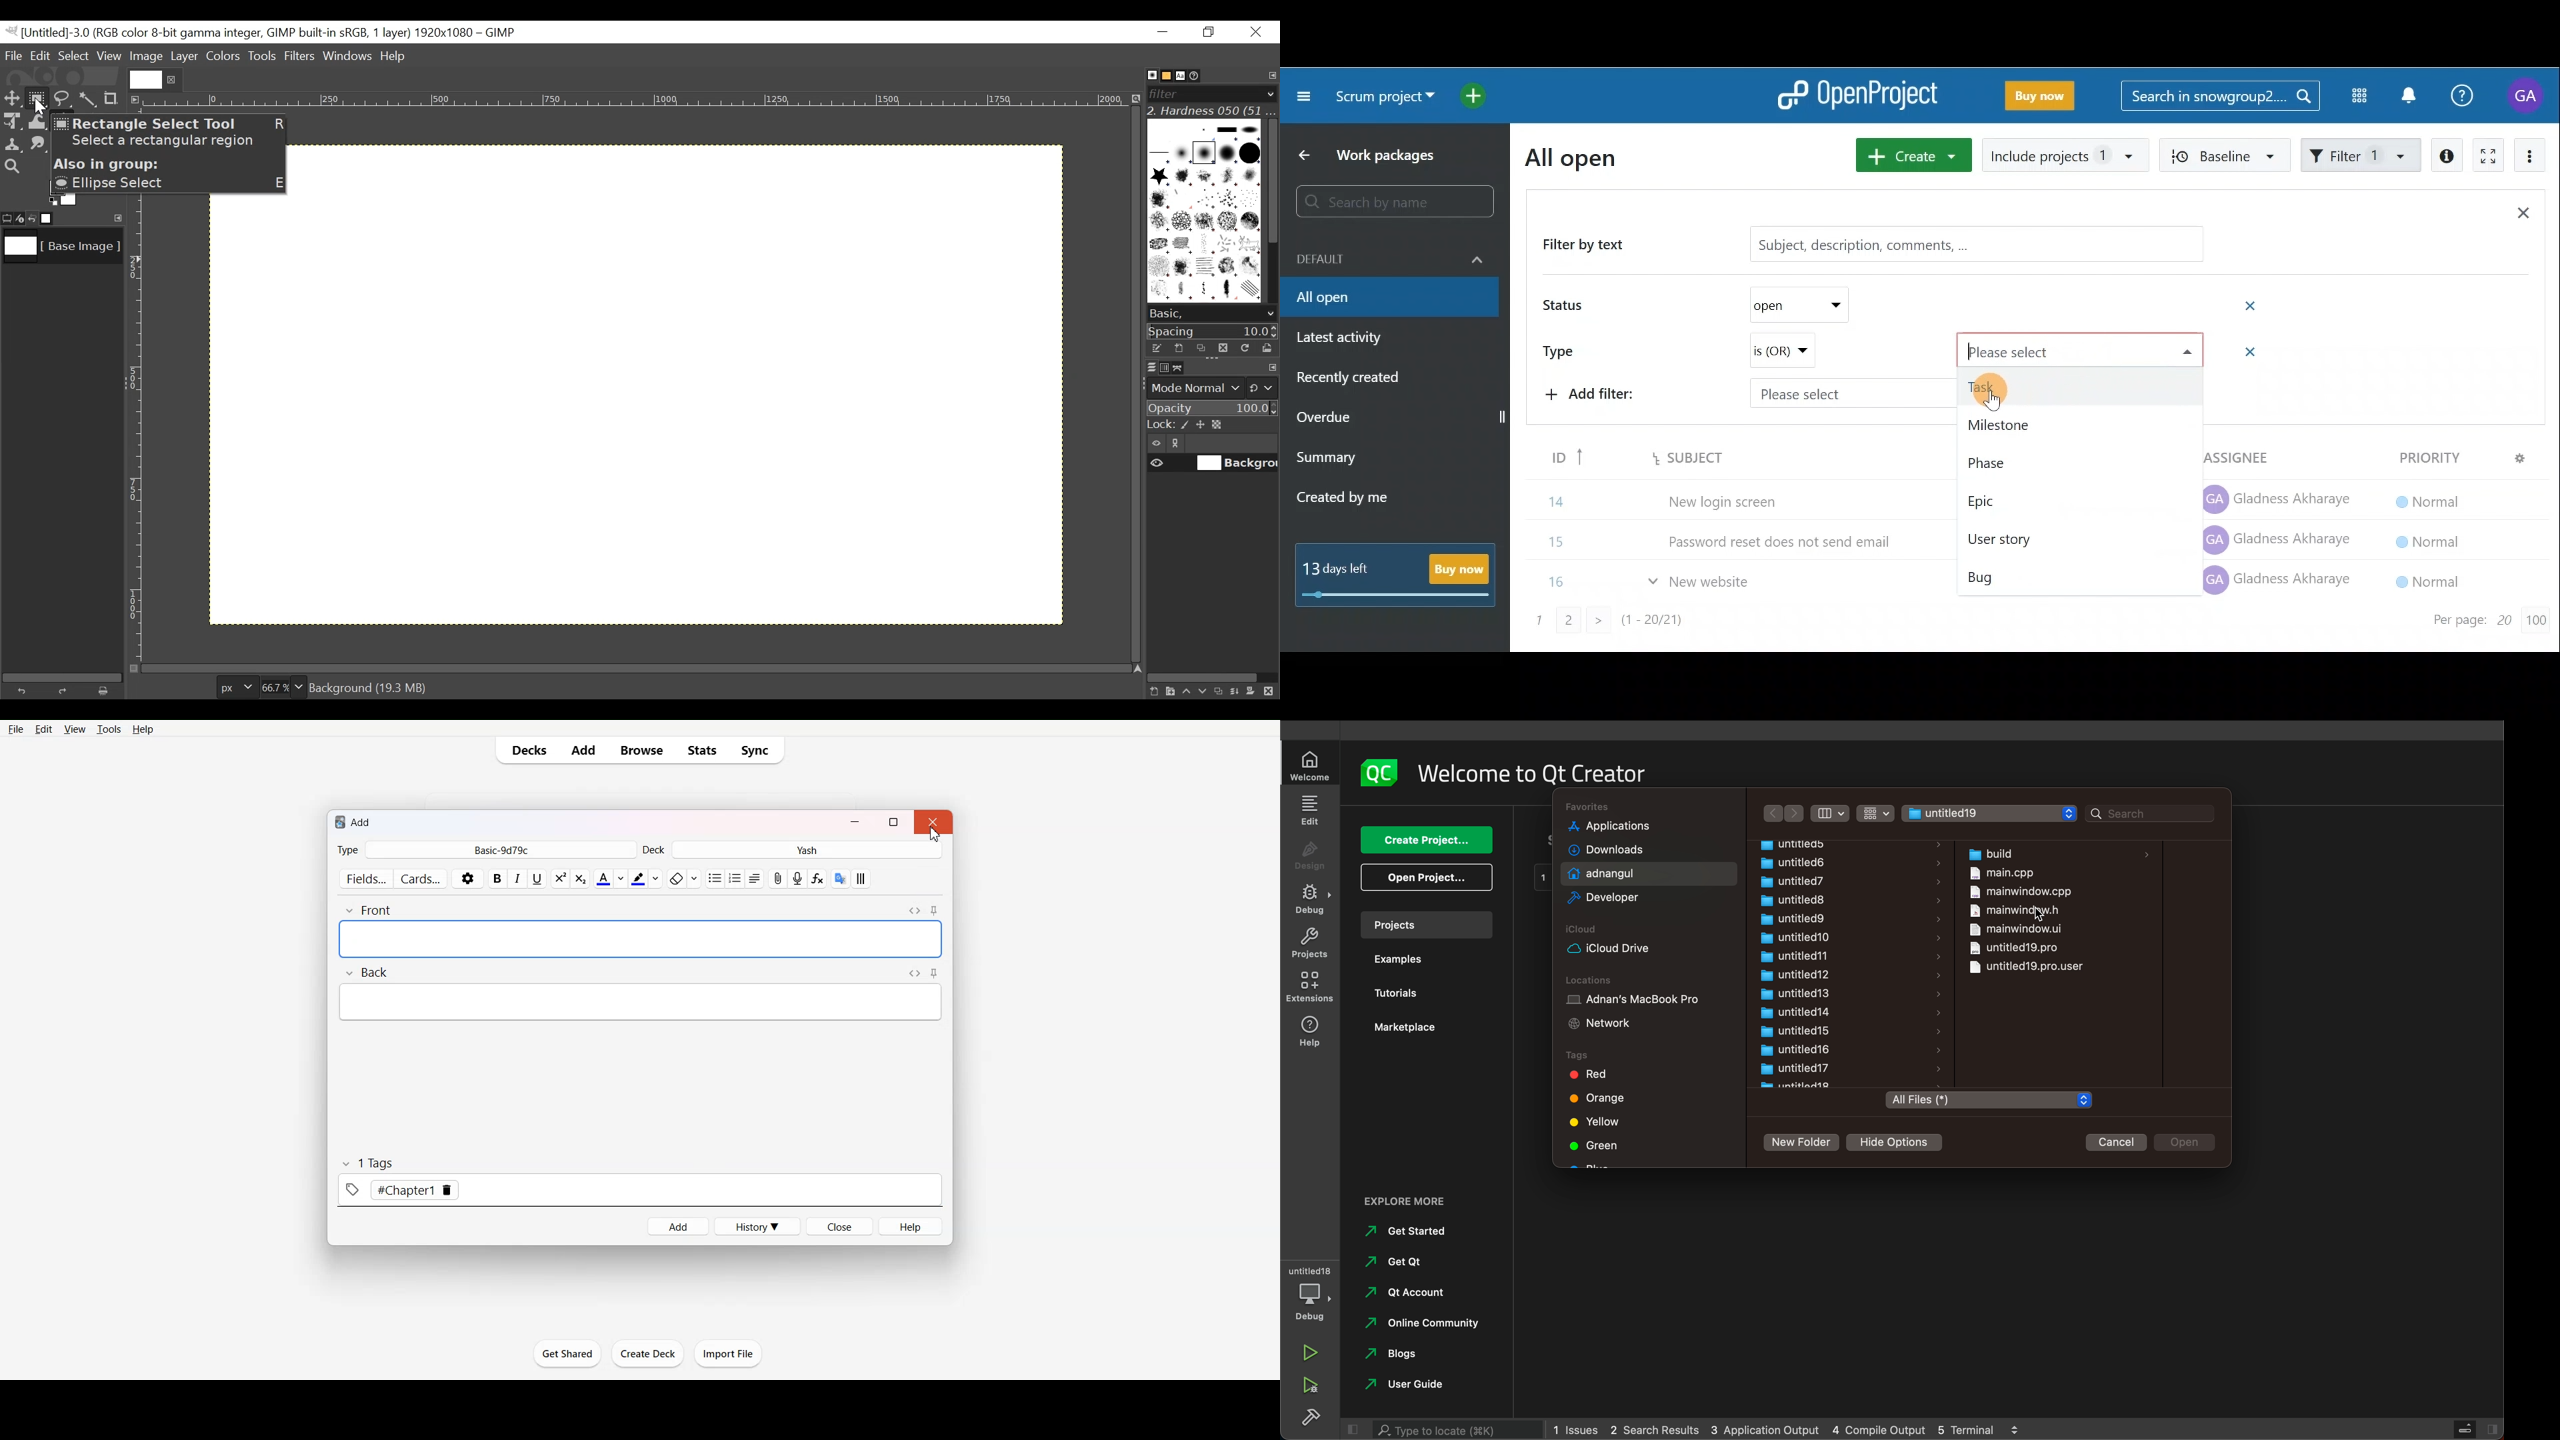 The width and height of the screenshot is (2576, 1456). What do you see at coordinates (1612, 873) in the screenshot?
I see `adnan gul` at bounding box center [1612, 873].